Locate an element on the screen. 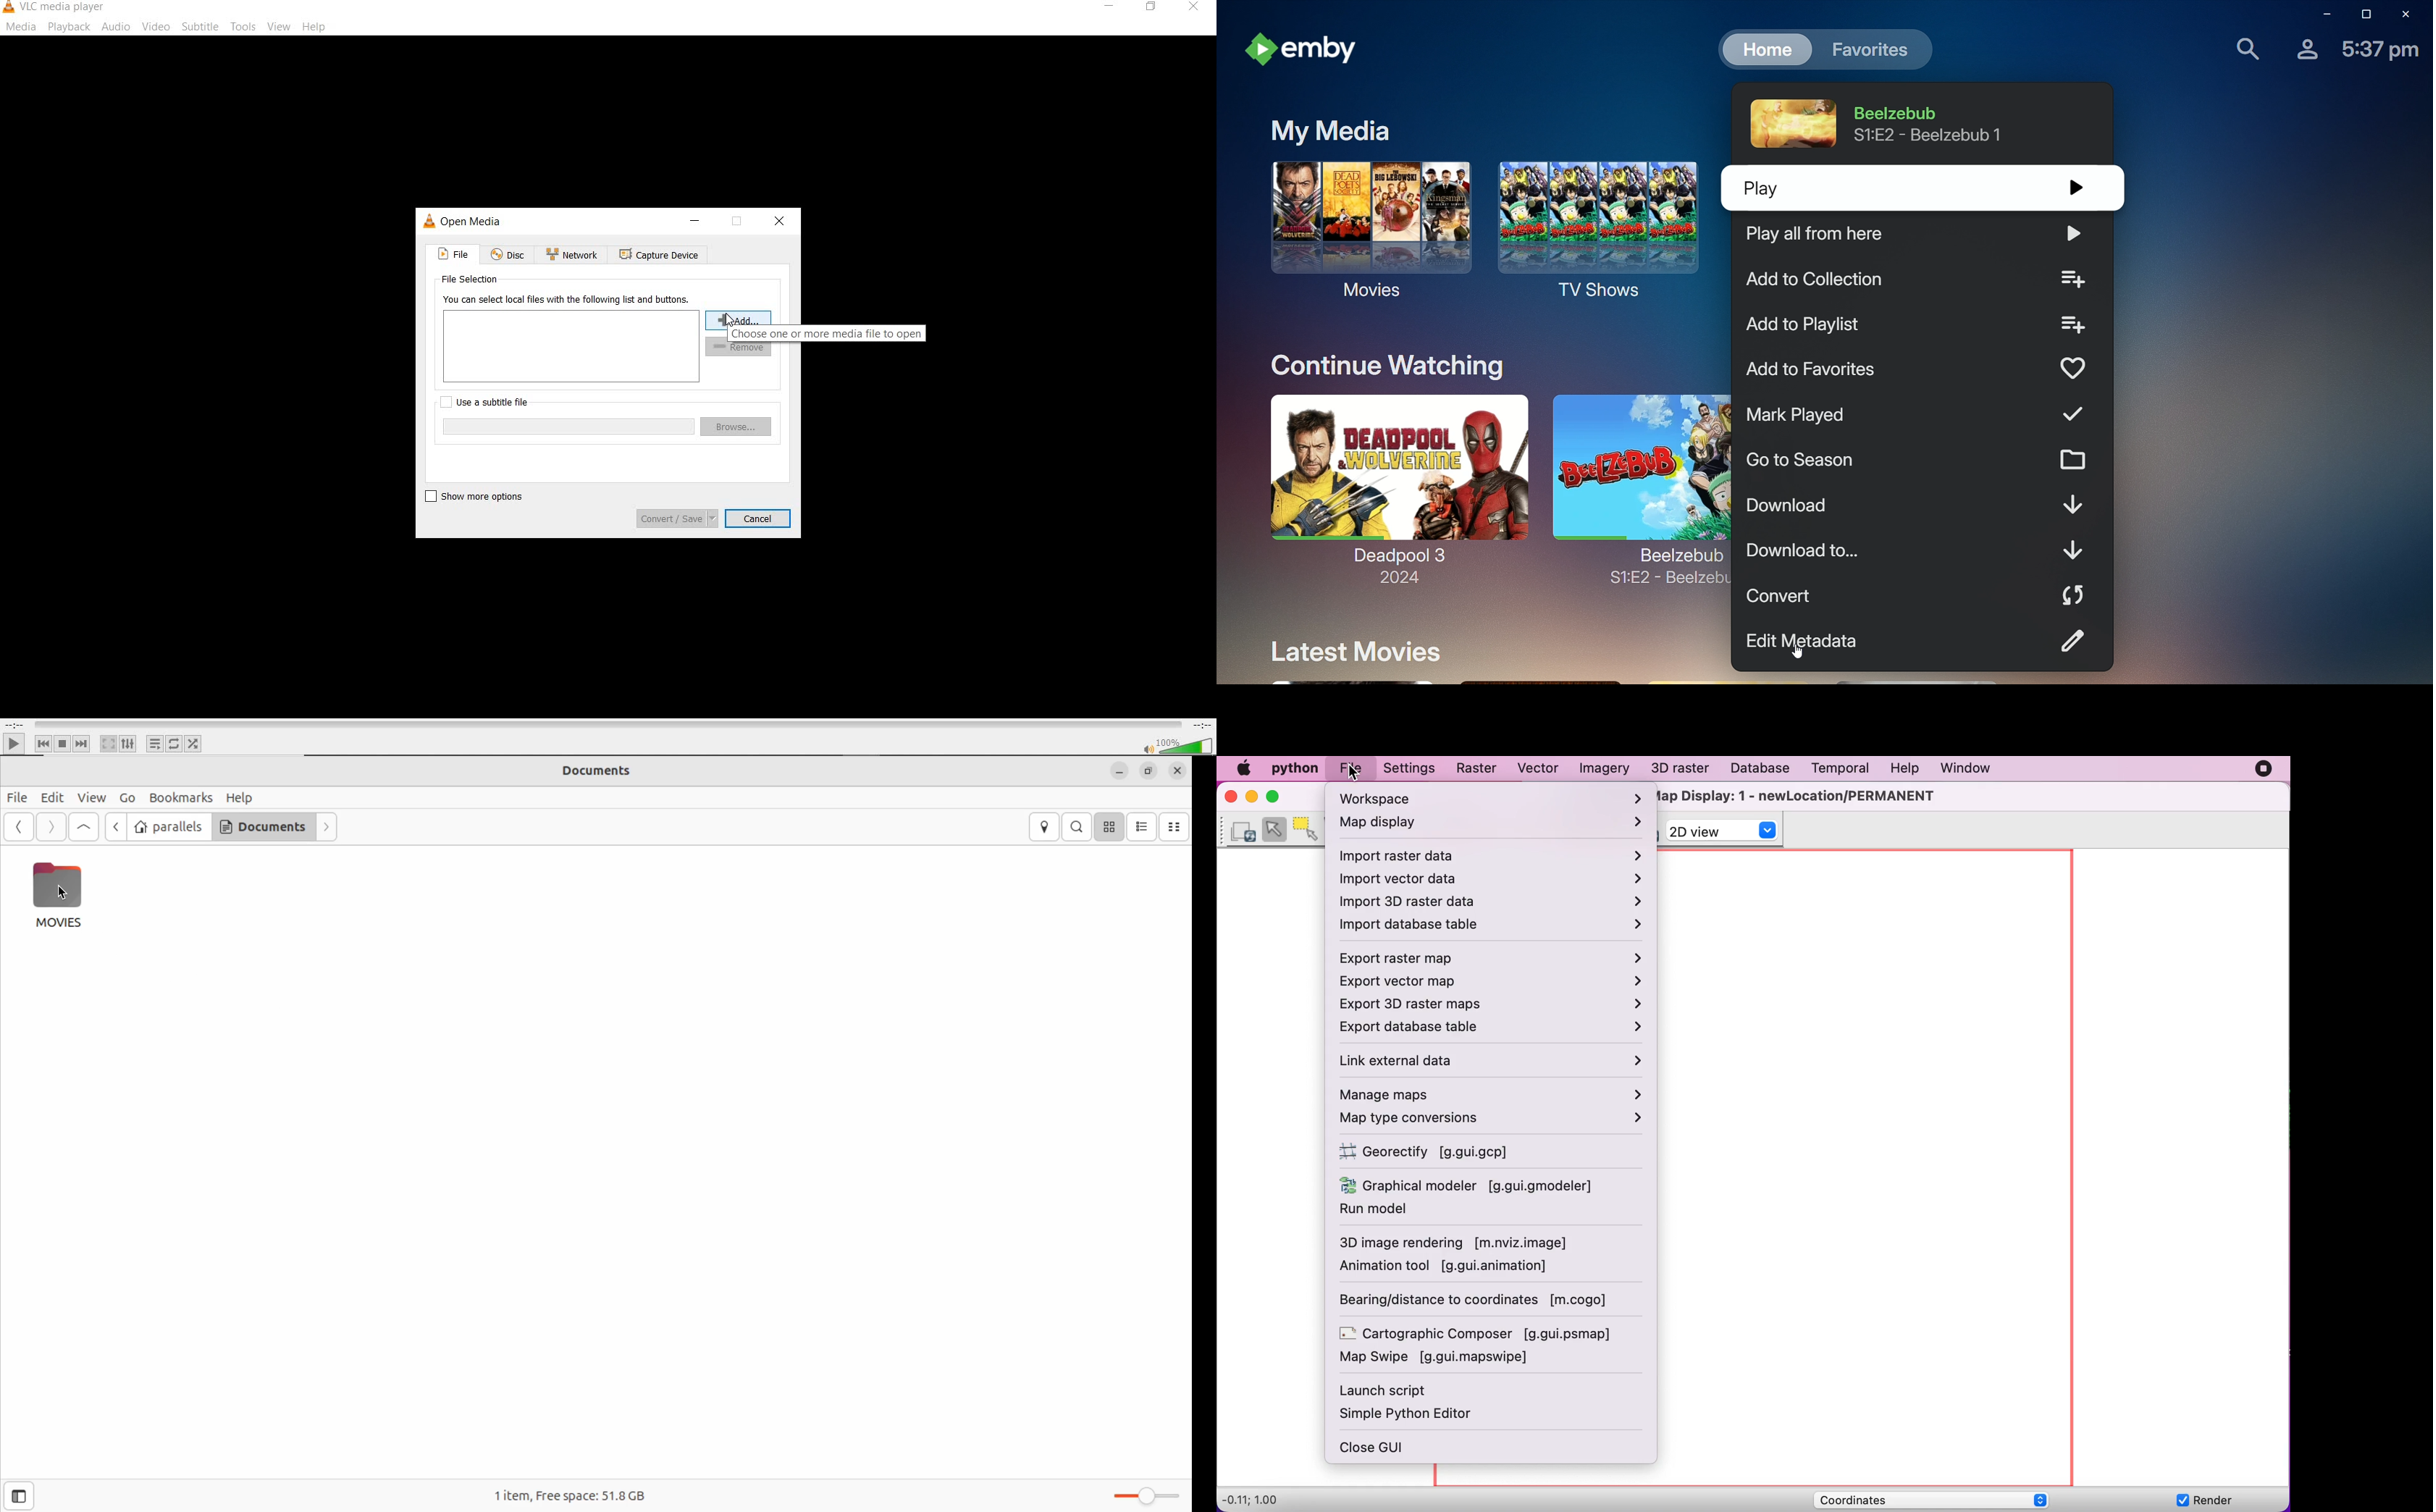  open media is located at coordinates (463, 222).